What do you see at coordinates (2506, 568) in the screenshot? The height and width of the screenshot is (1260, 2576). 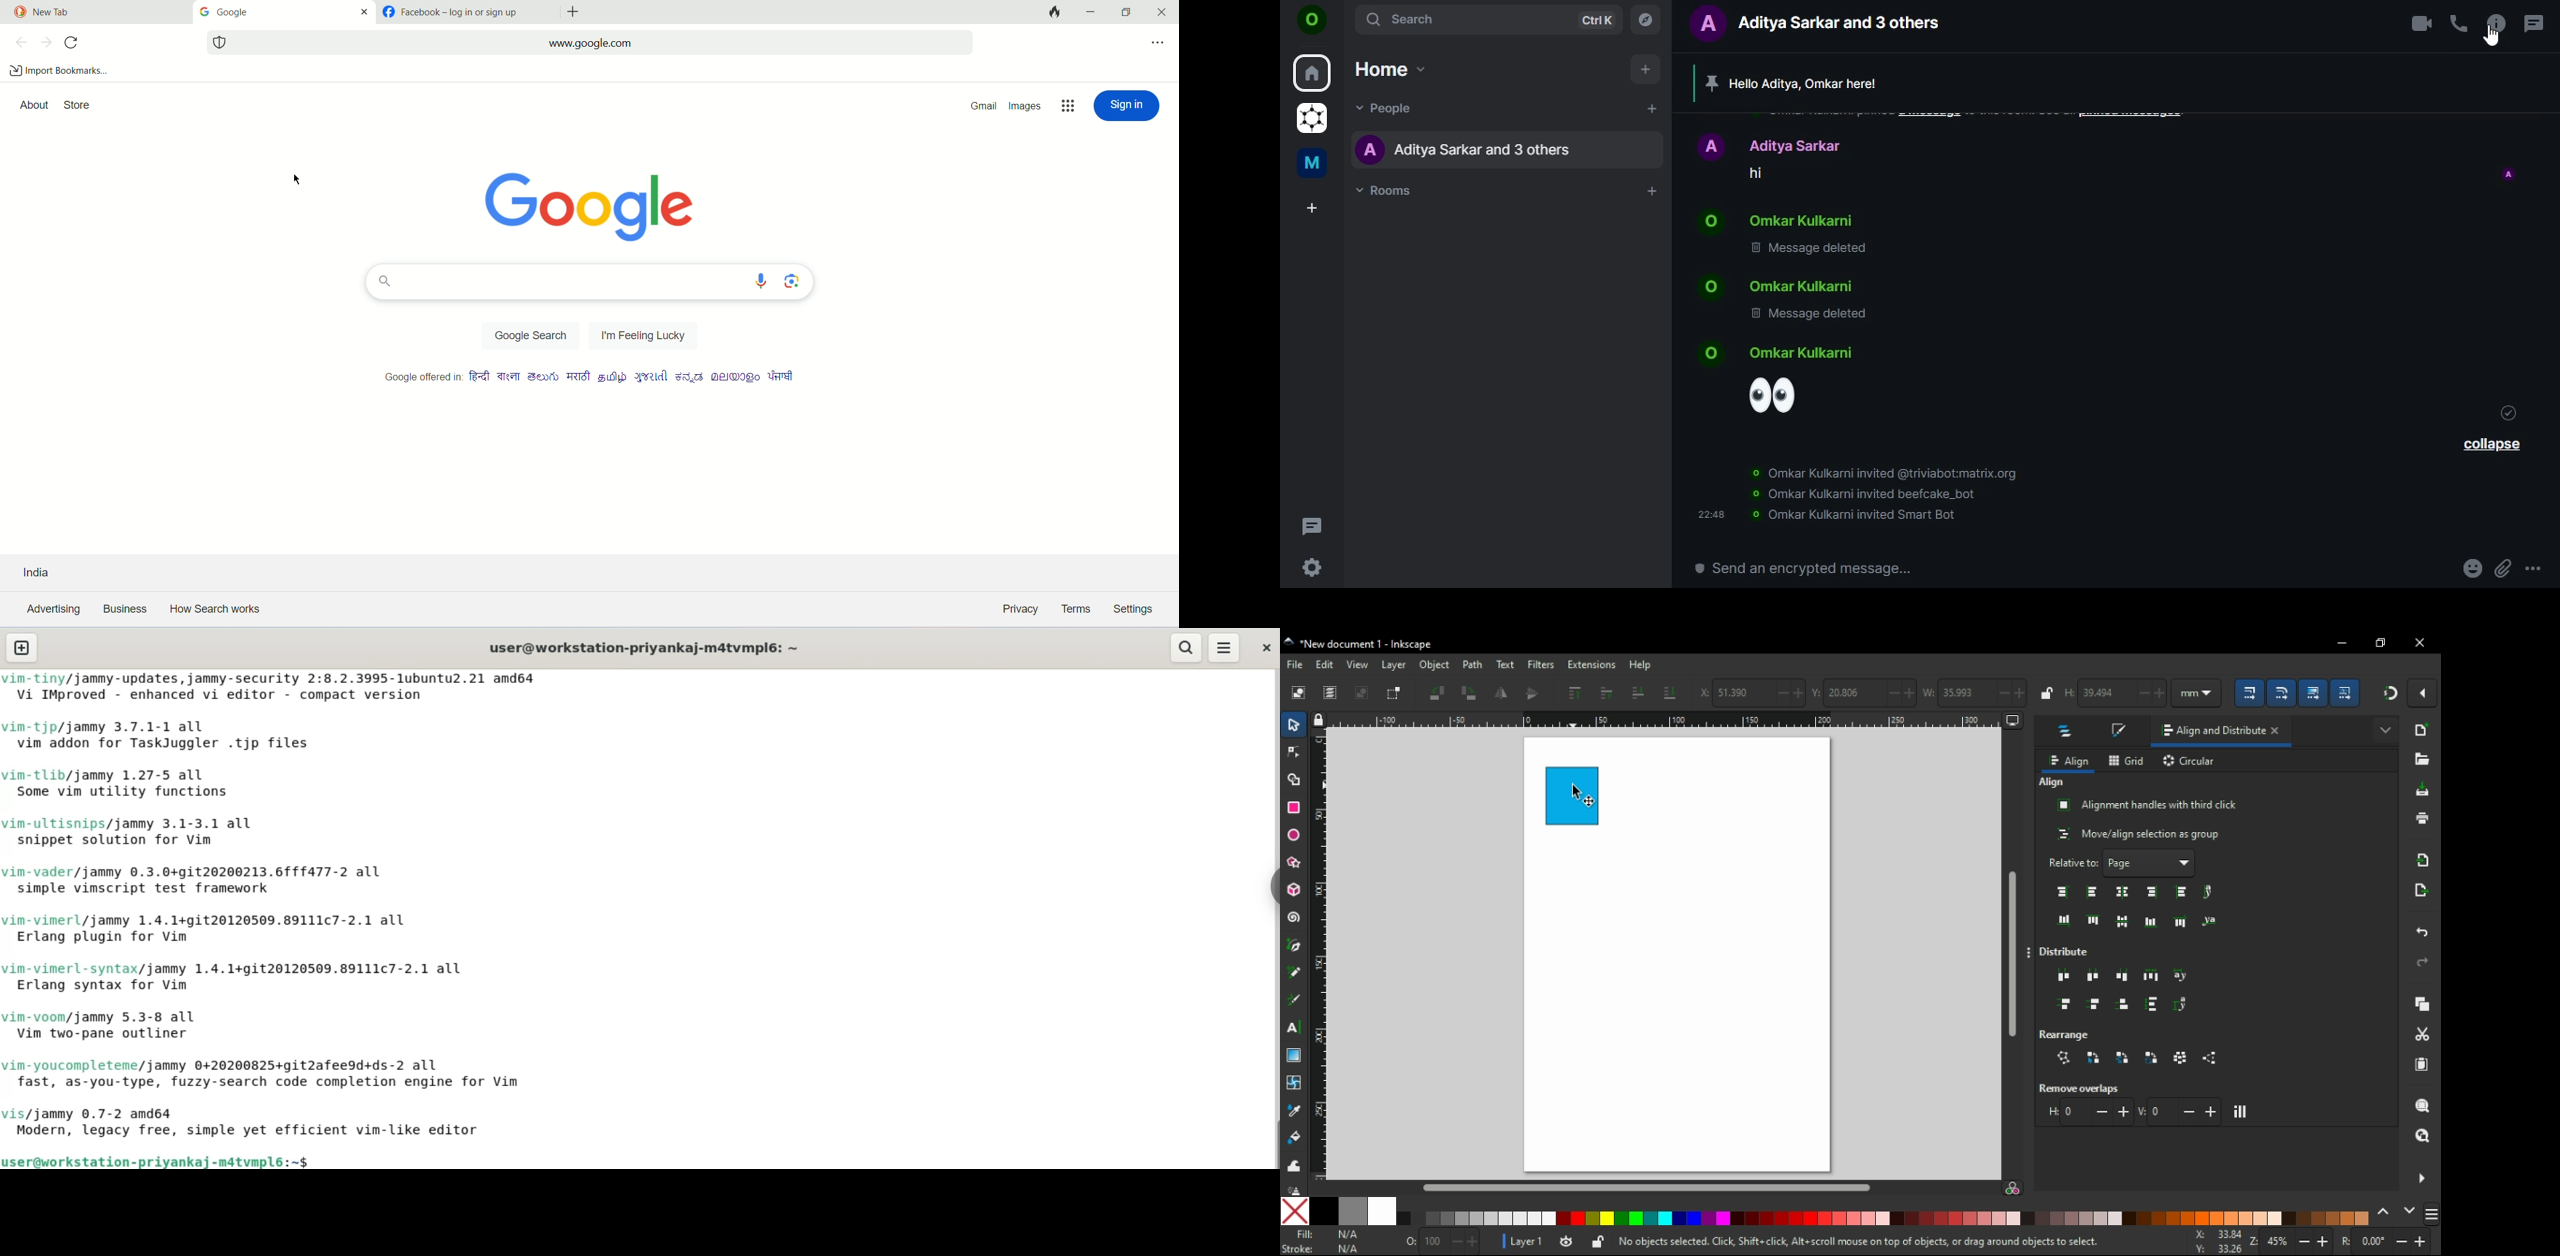 I see `attachments` at bounding box center [2506, 568].